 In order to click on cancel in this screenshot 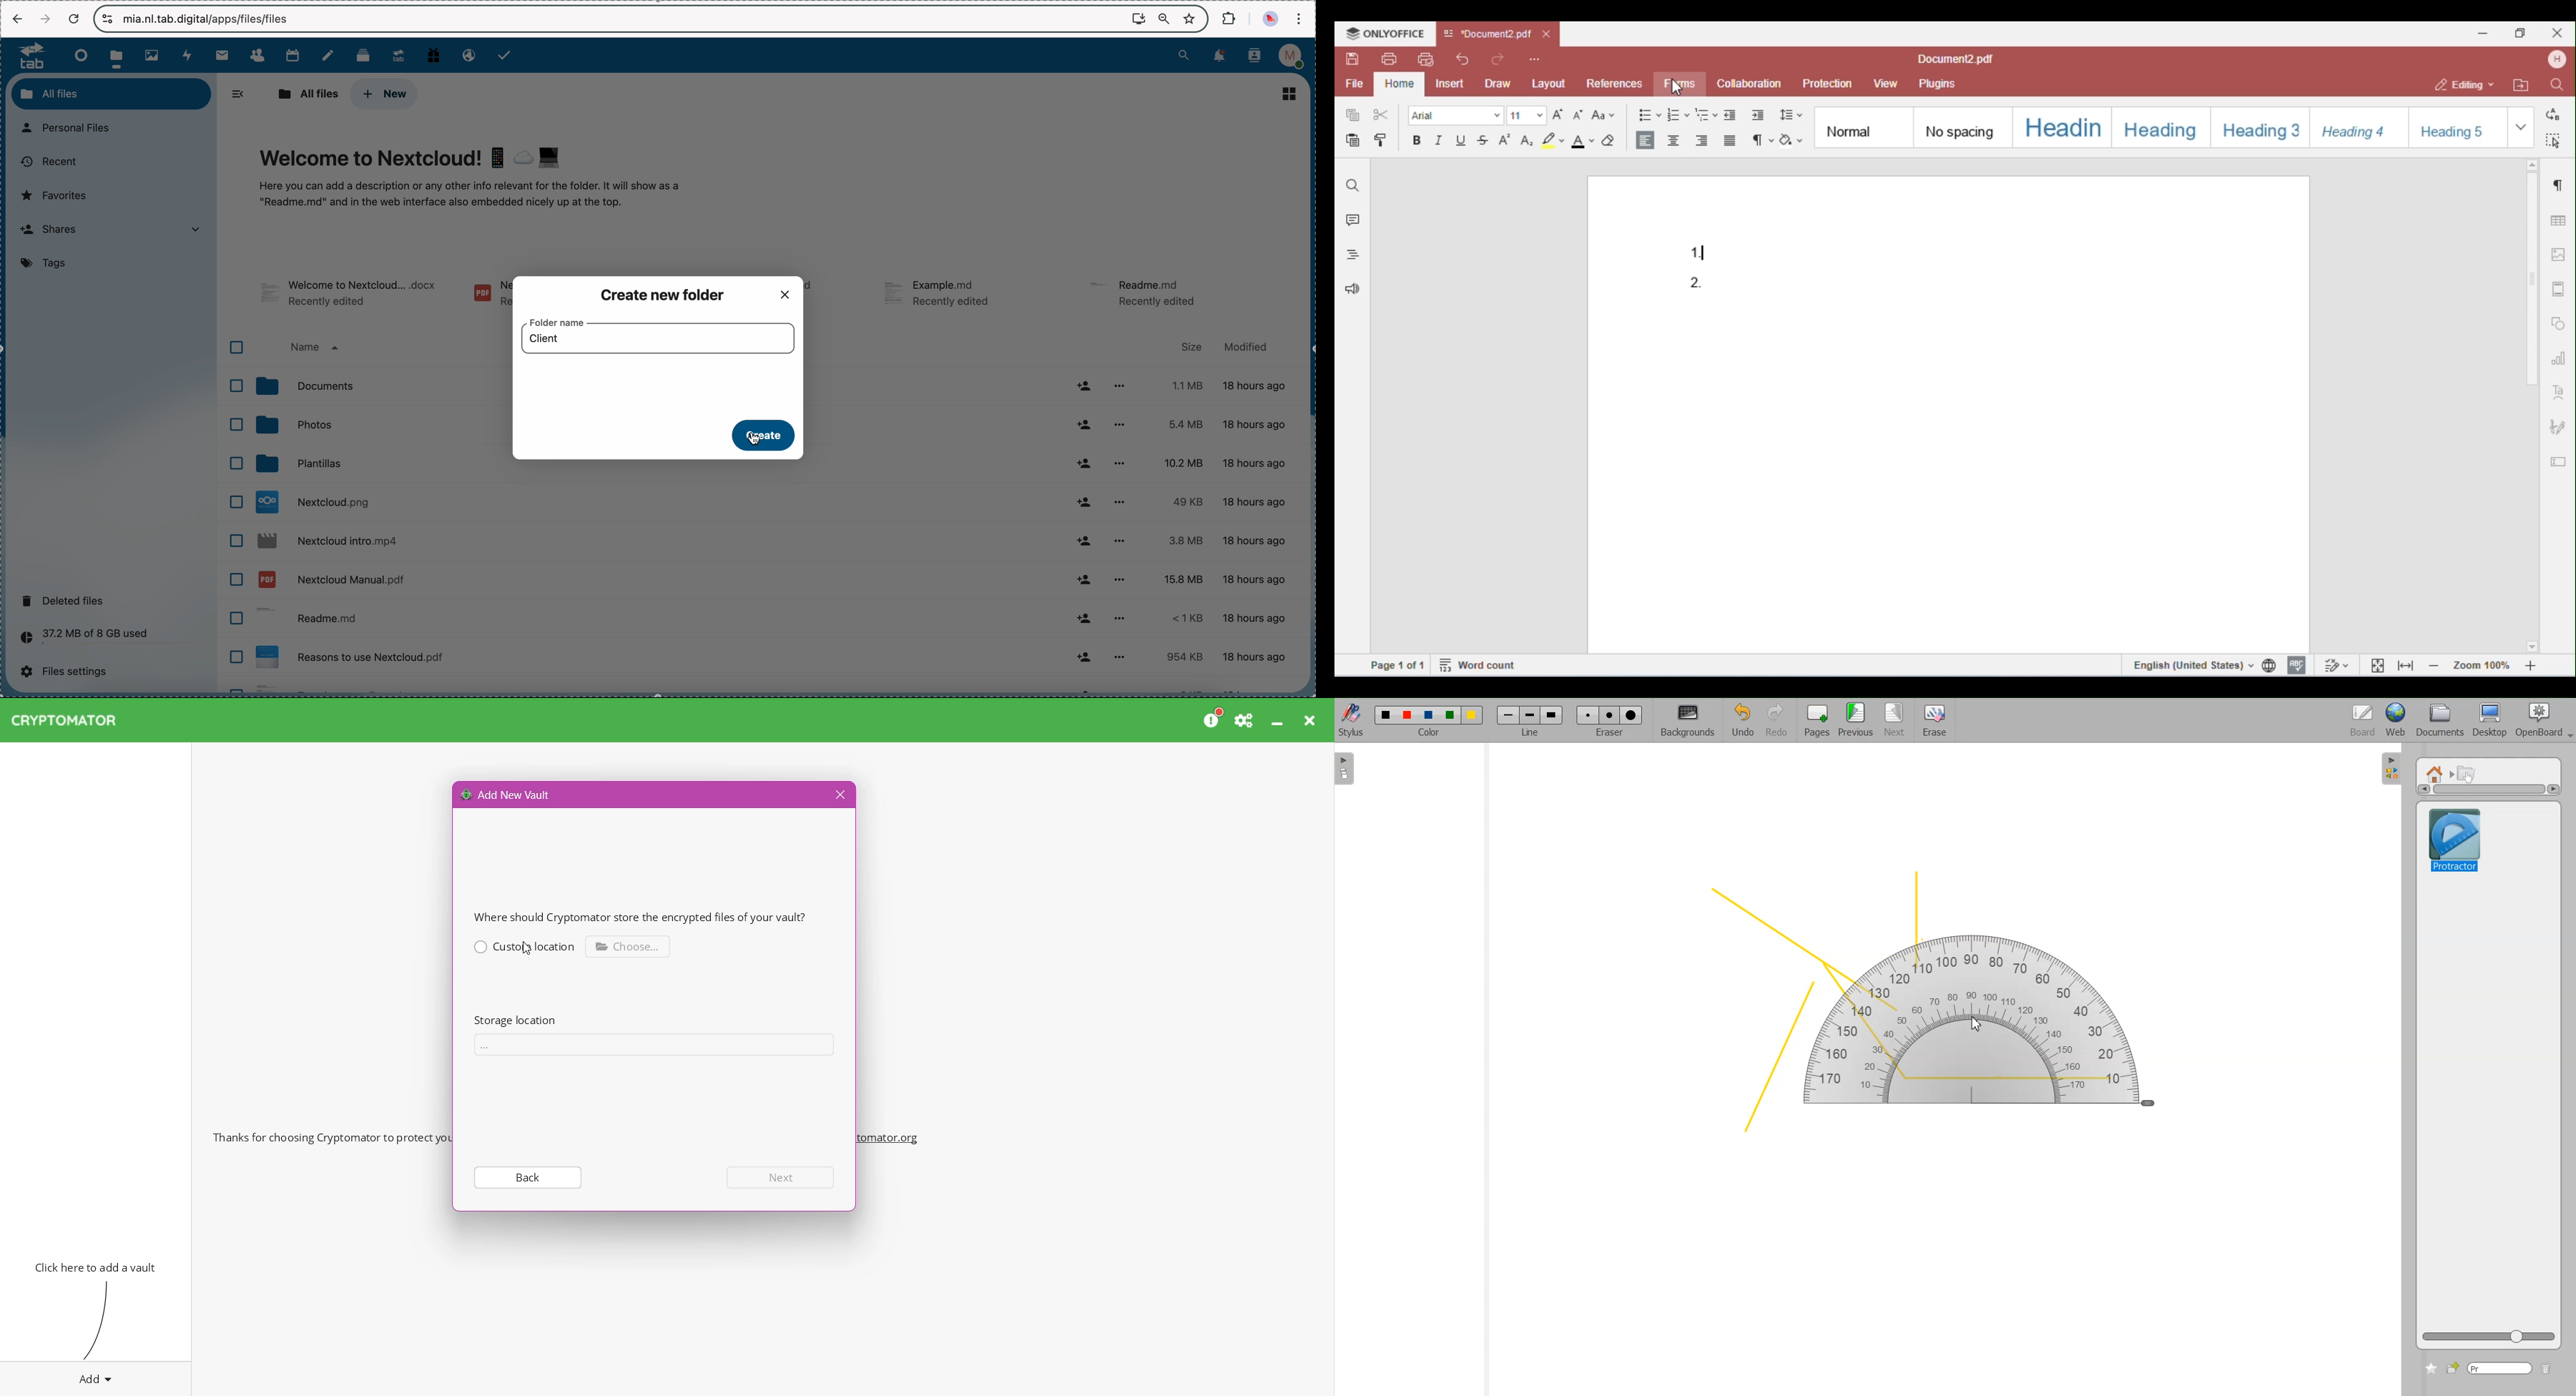, I will do `click(73, 20)`.